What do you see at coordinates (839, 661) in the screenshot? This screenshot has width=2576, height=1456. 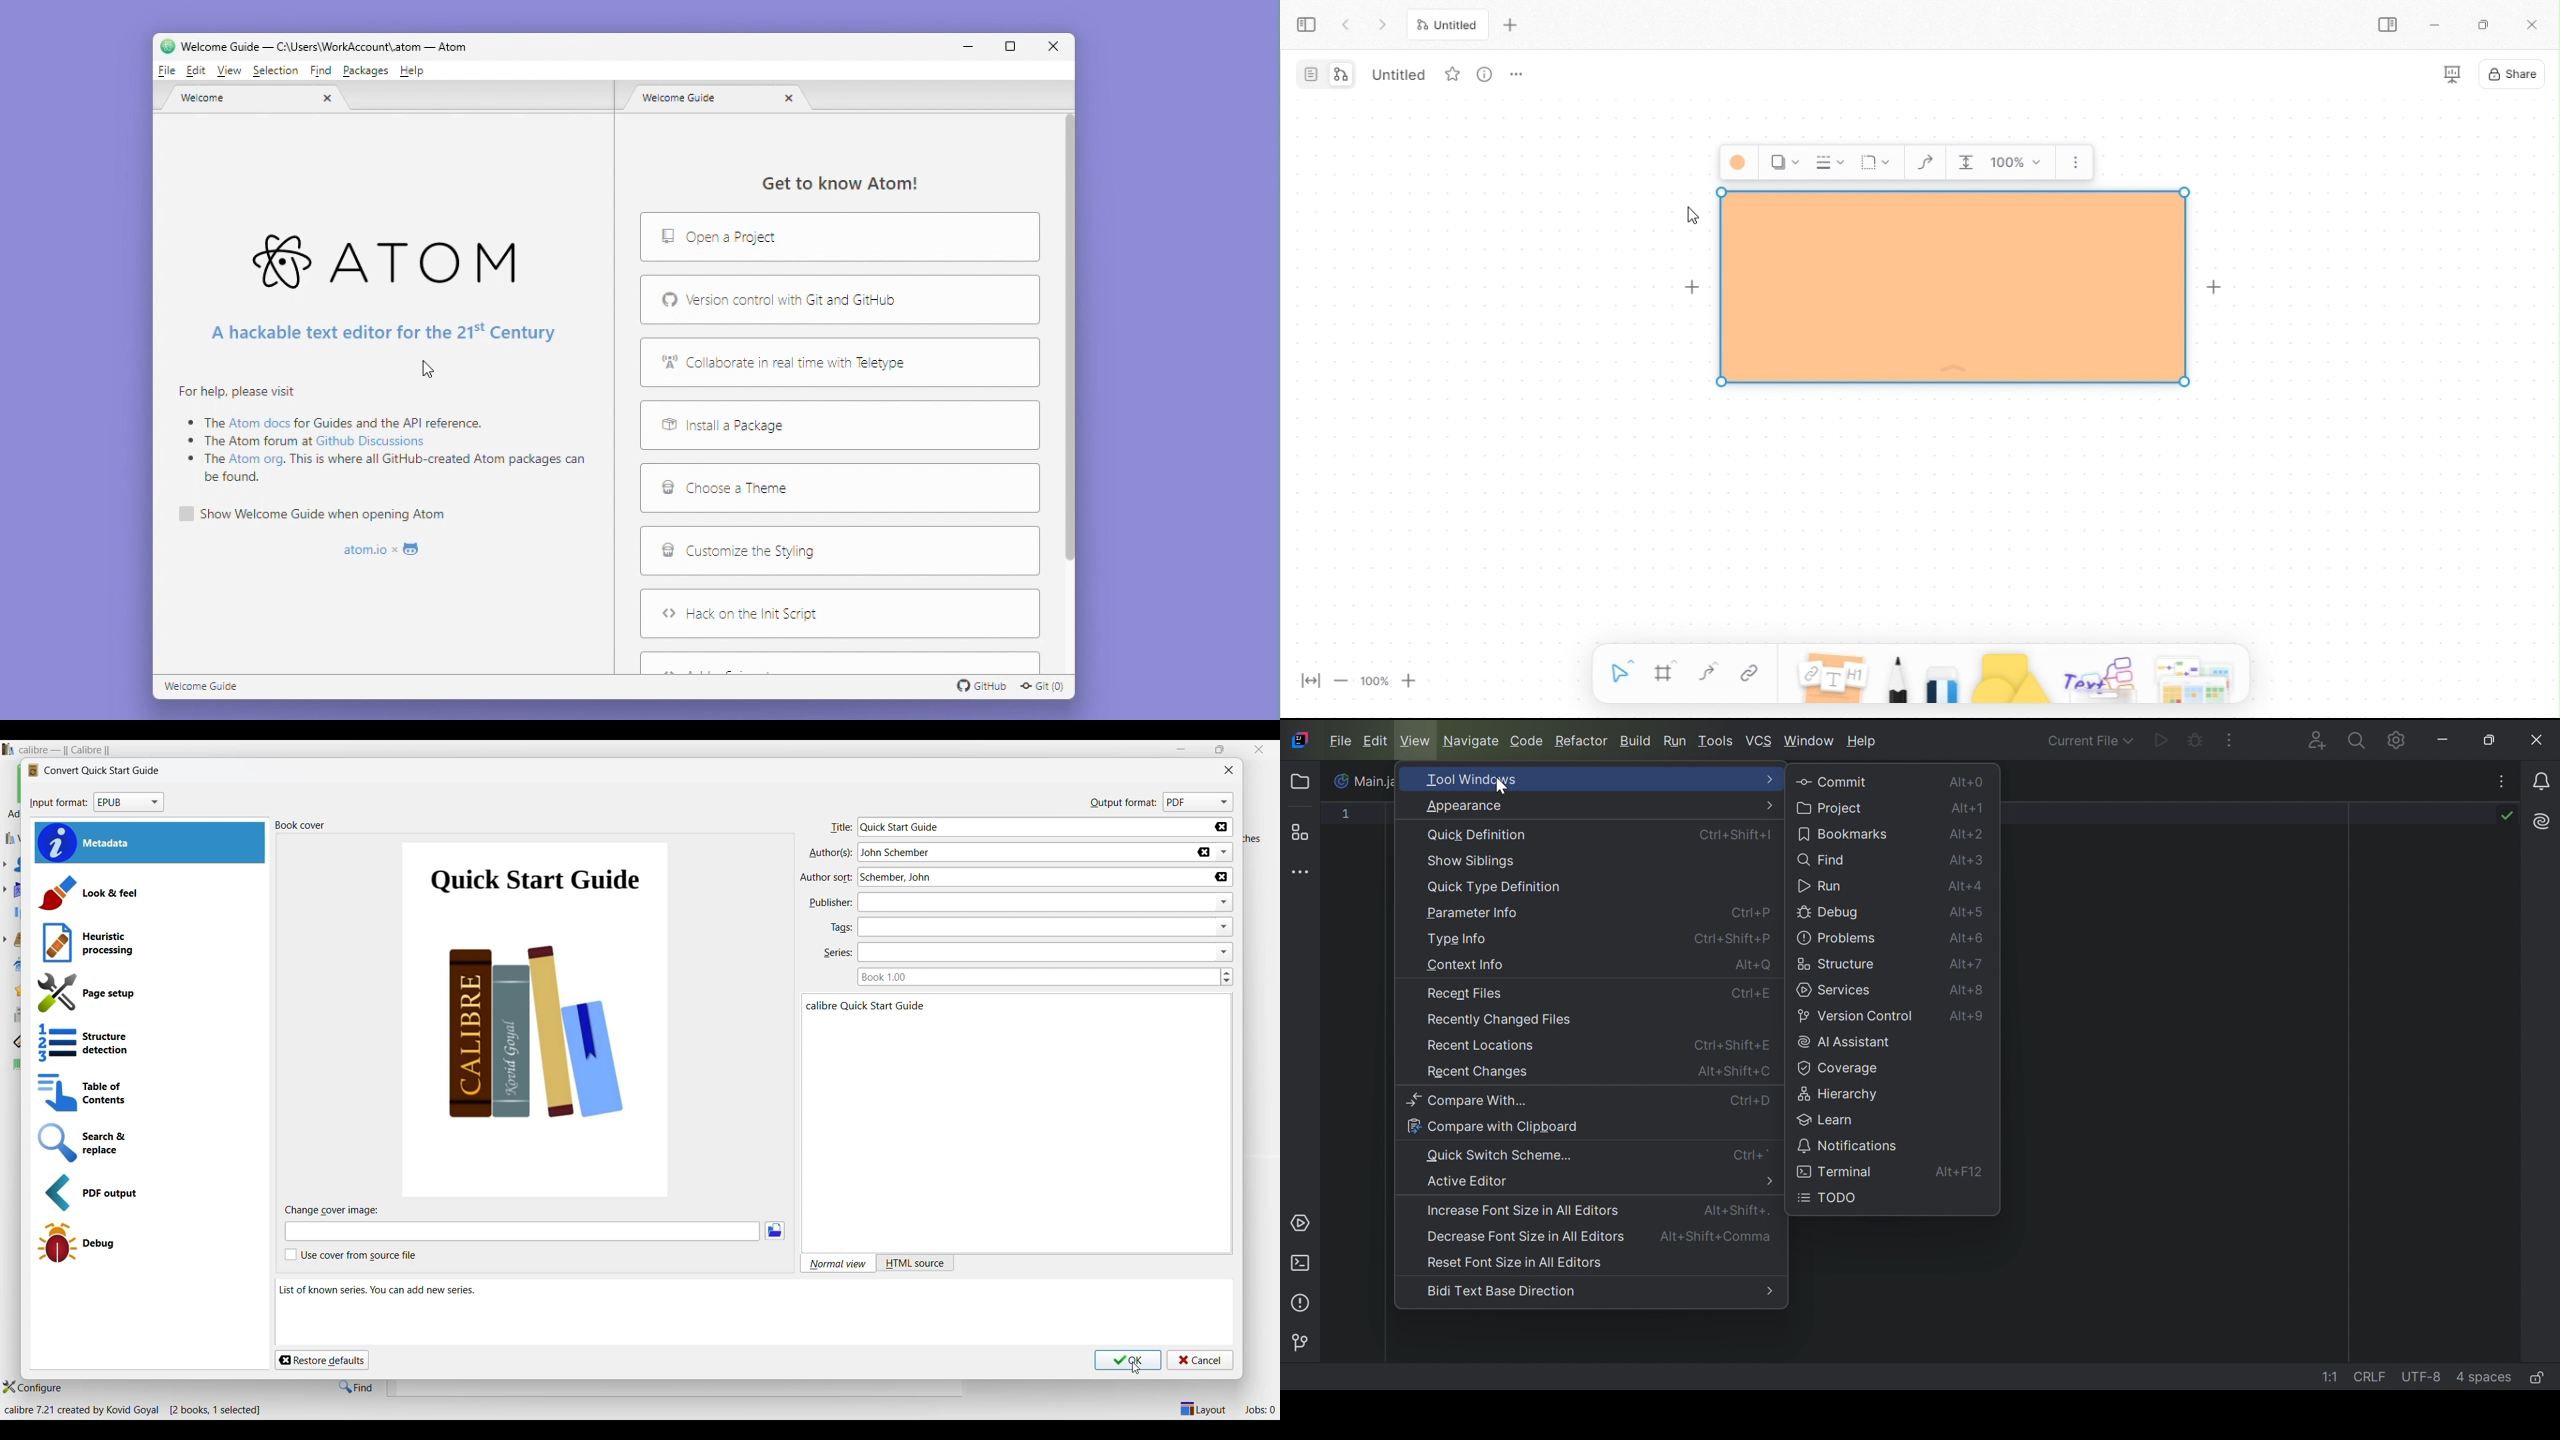 I see `Add a snippet` at bounding box center [839, 661].